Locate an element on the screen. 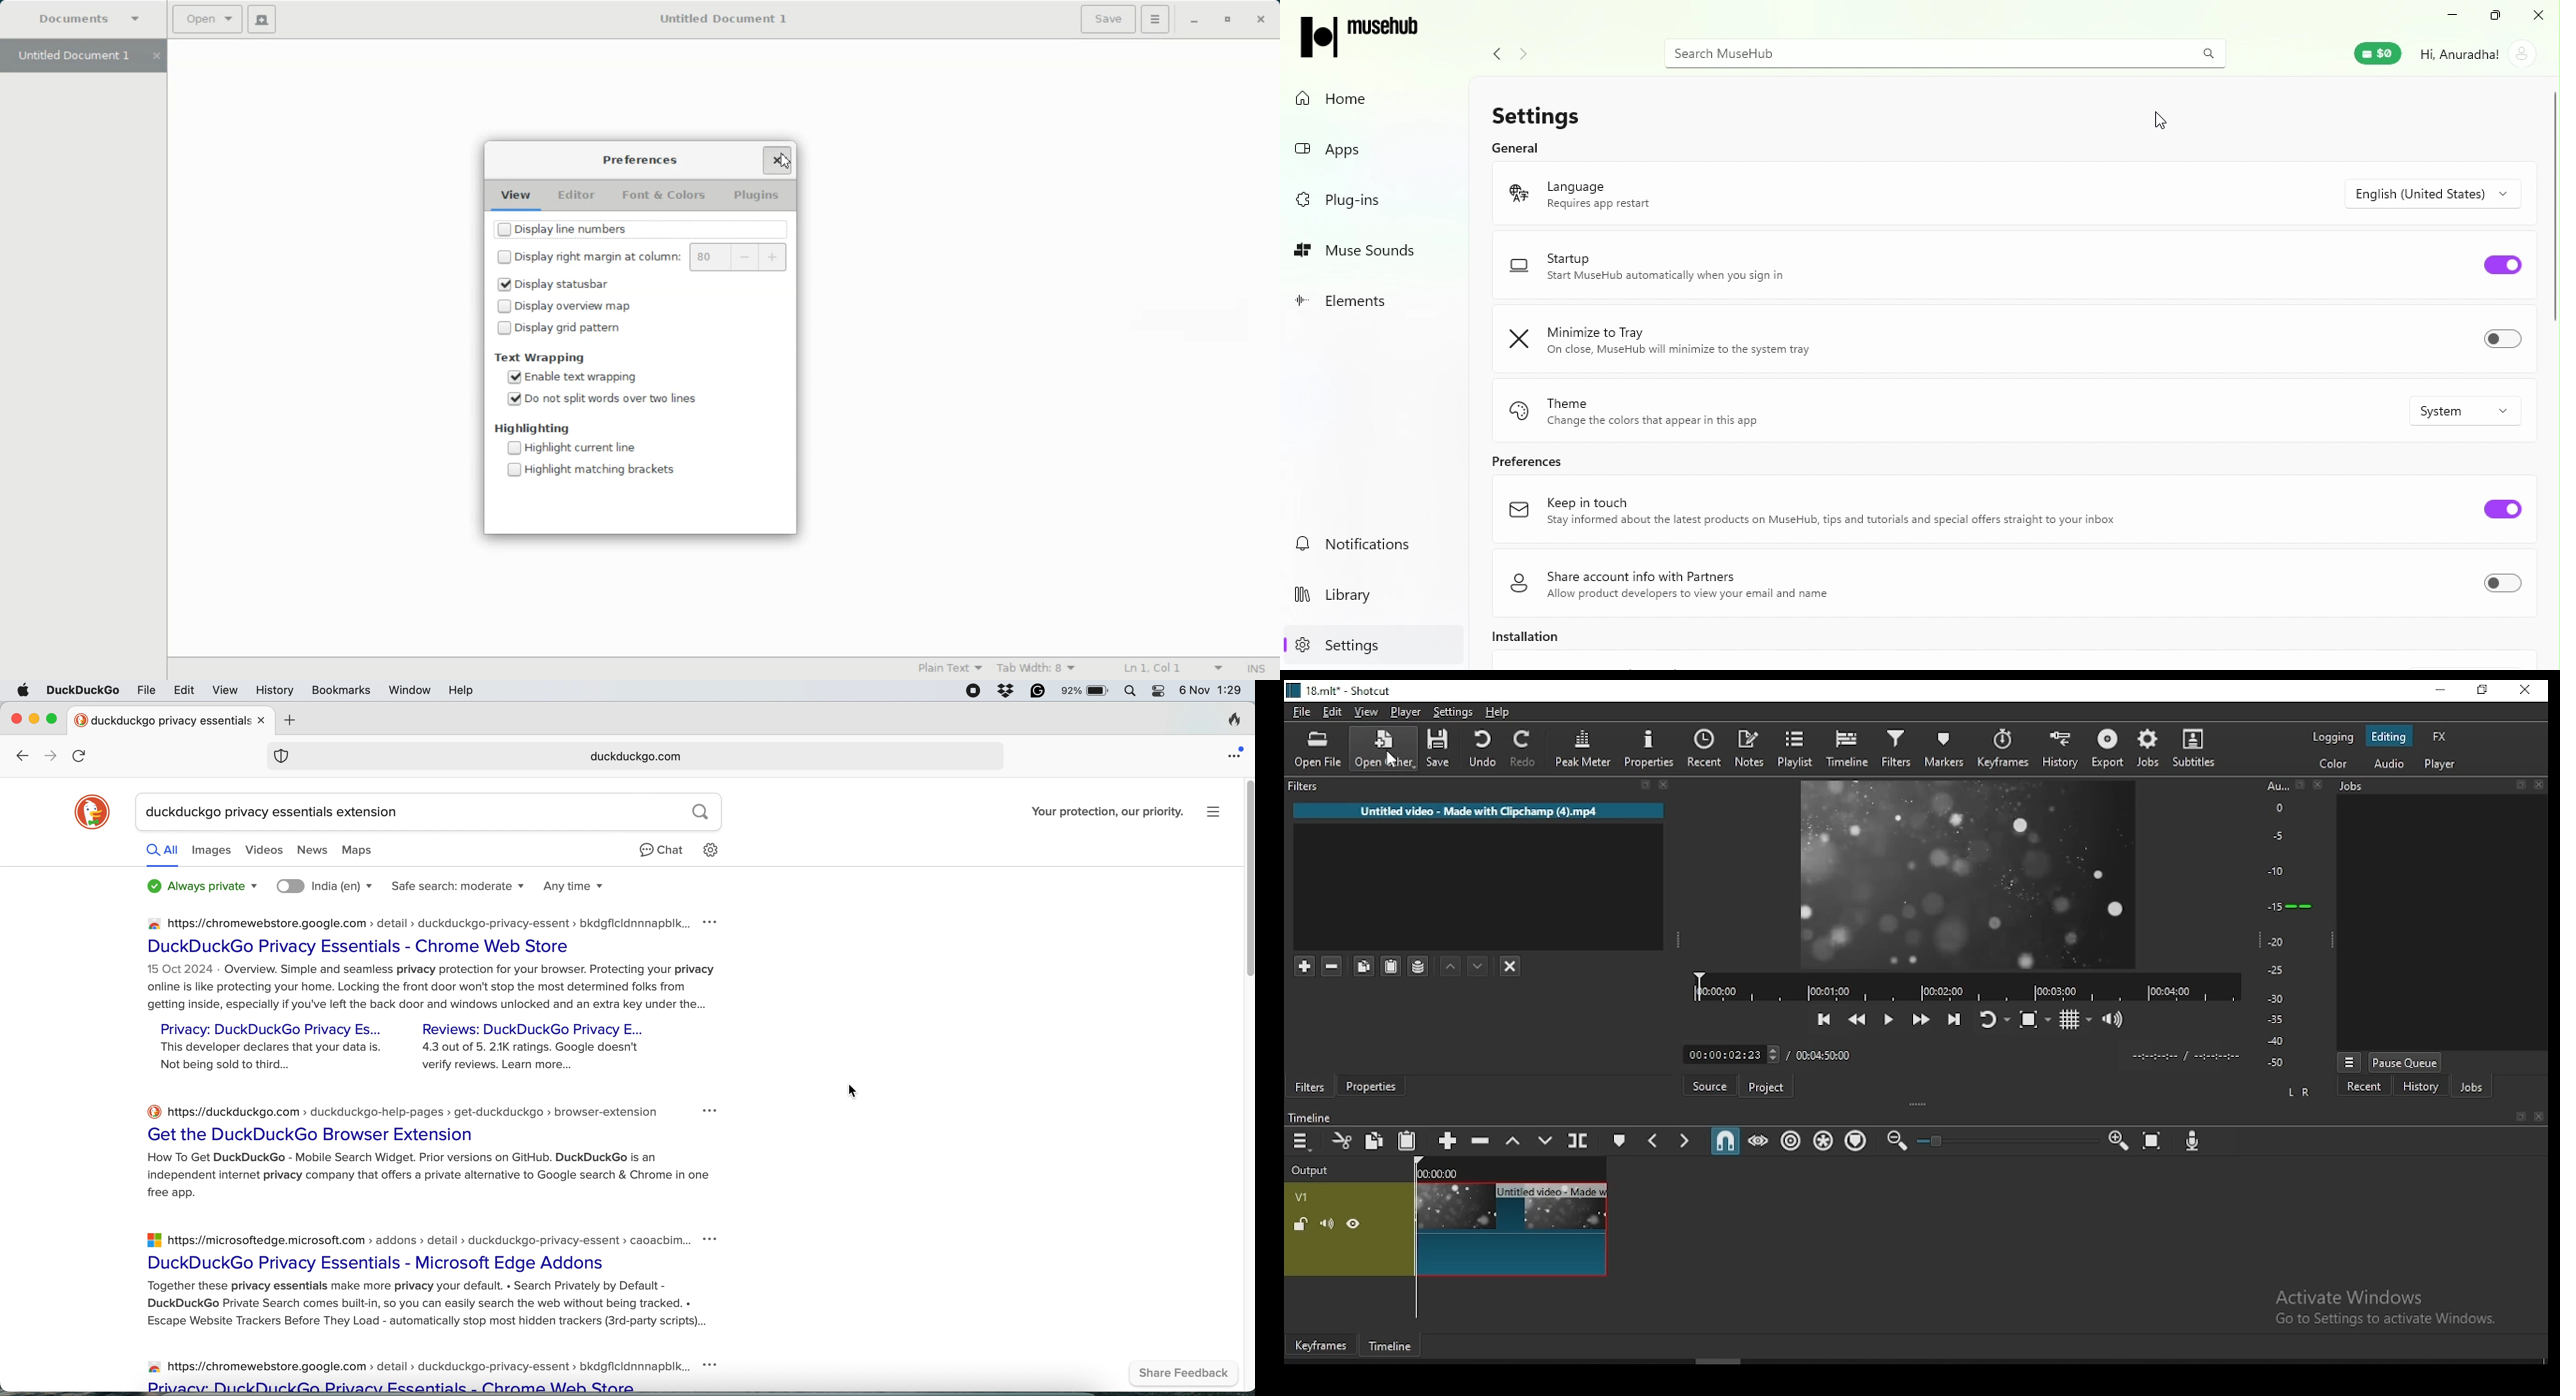 This screenshot has height=1400, width=2576. ripple delete is located at coordinates (1482, 1142).